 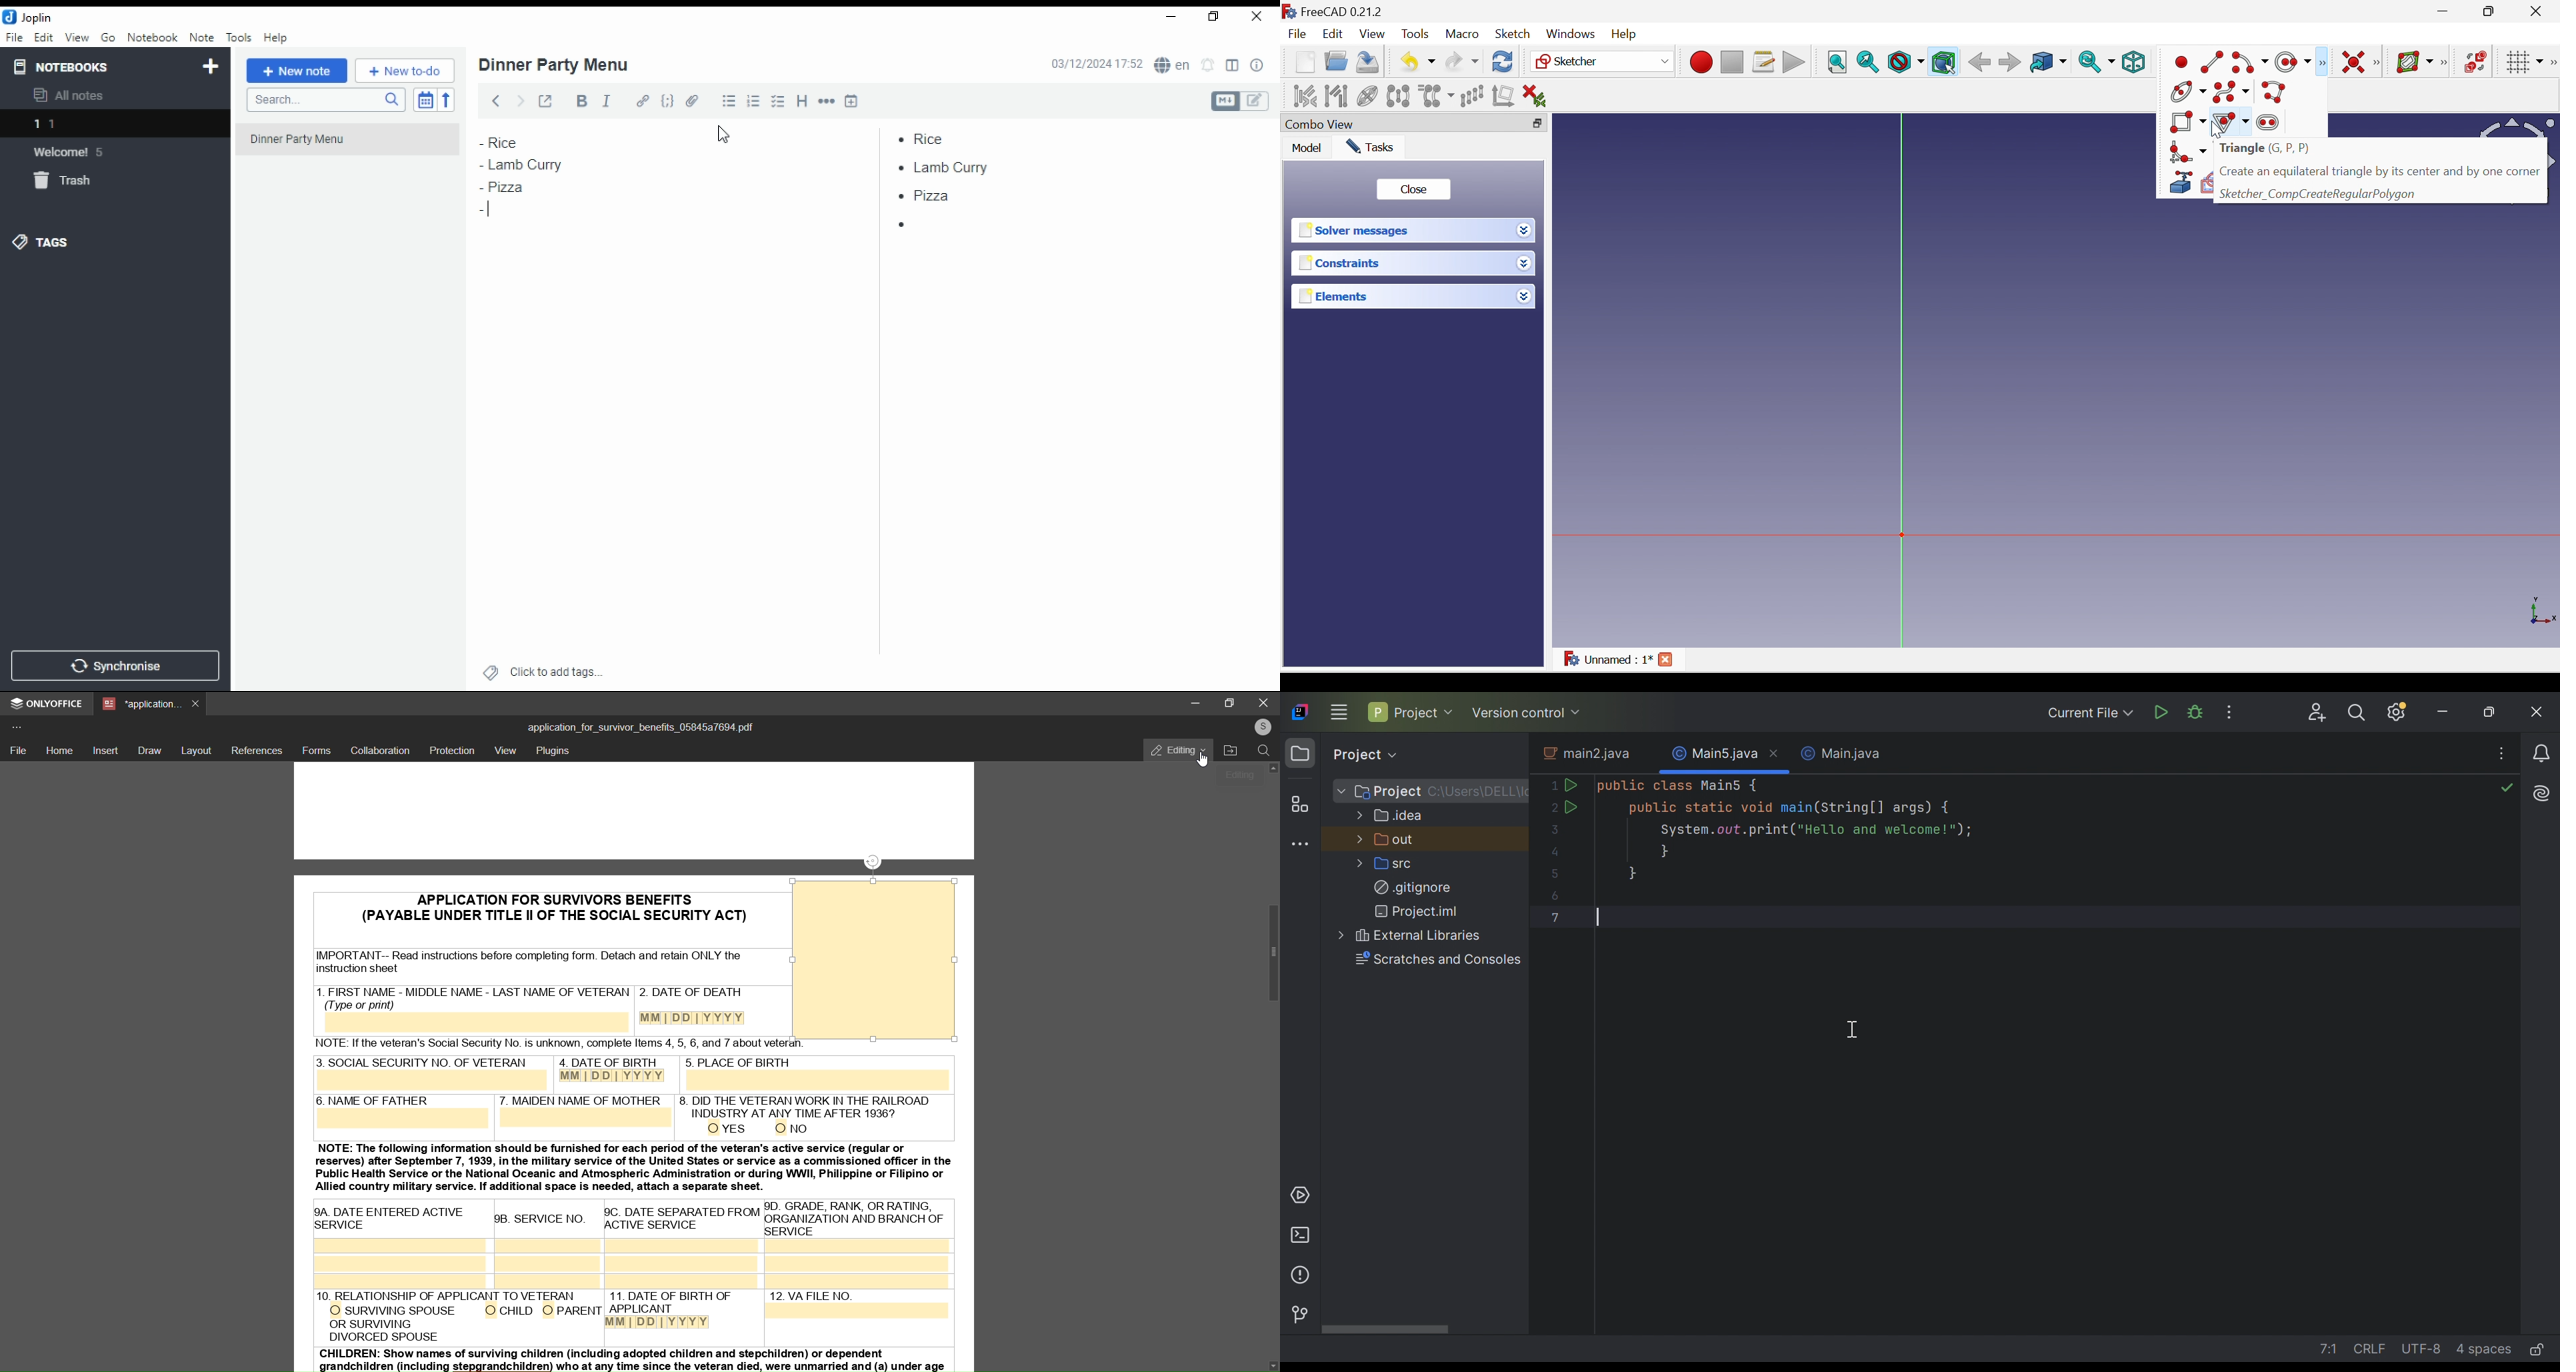 I want to click on onlyoffice, so click(x=48, y=705).